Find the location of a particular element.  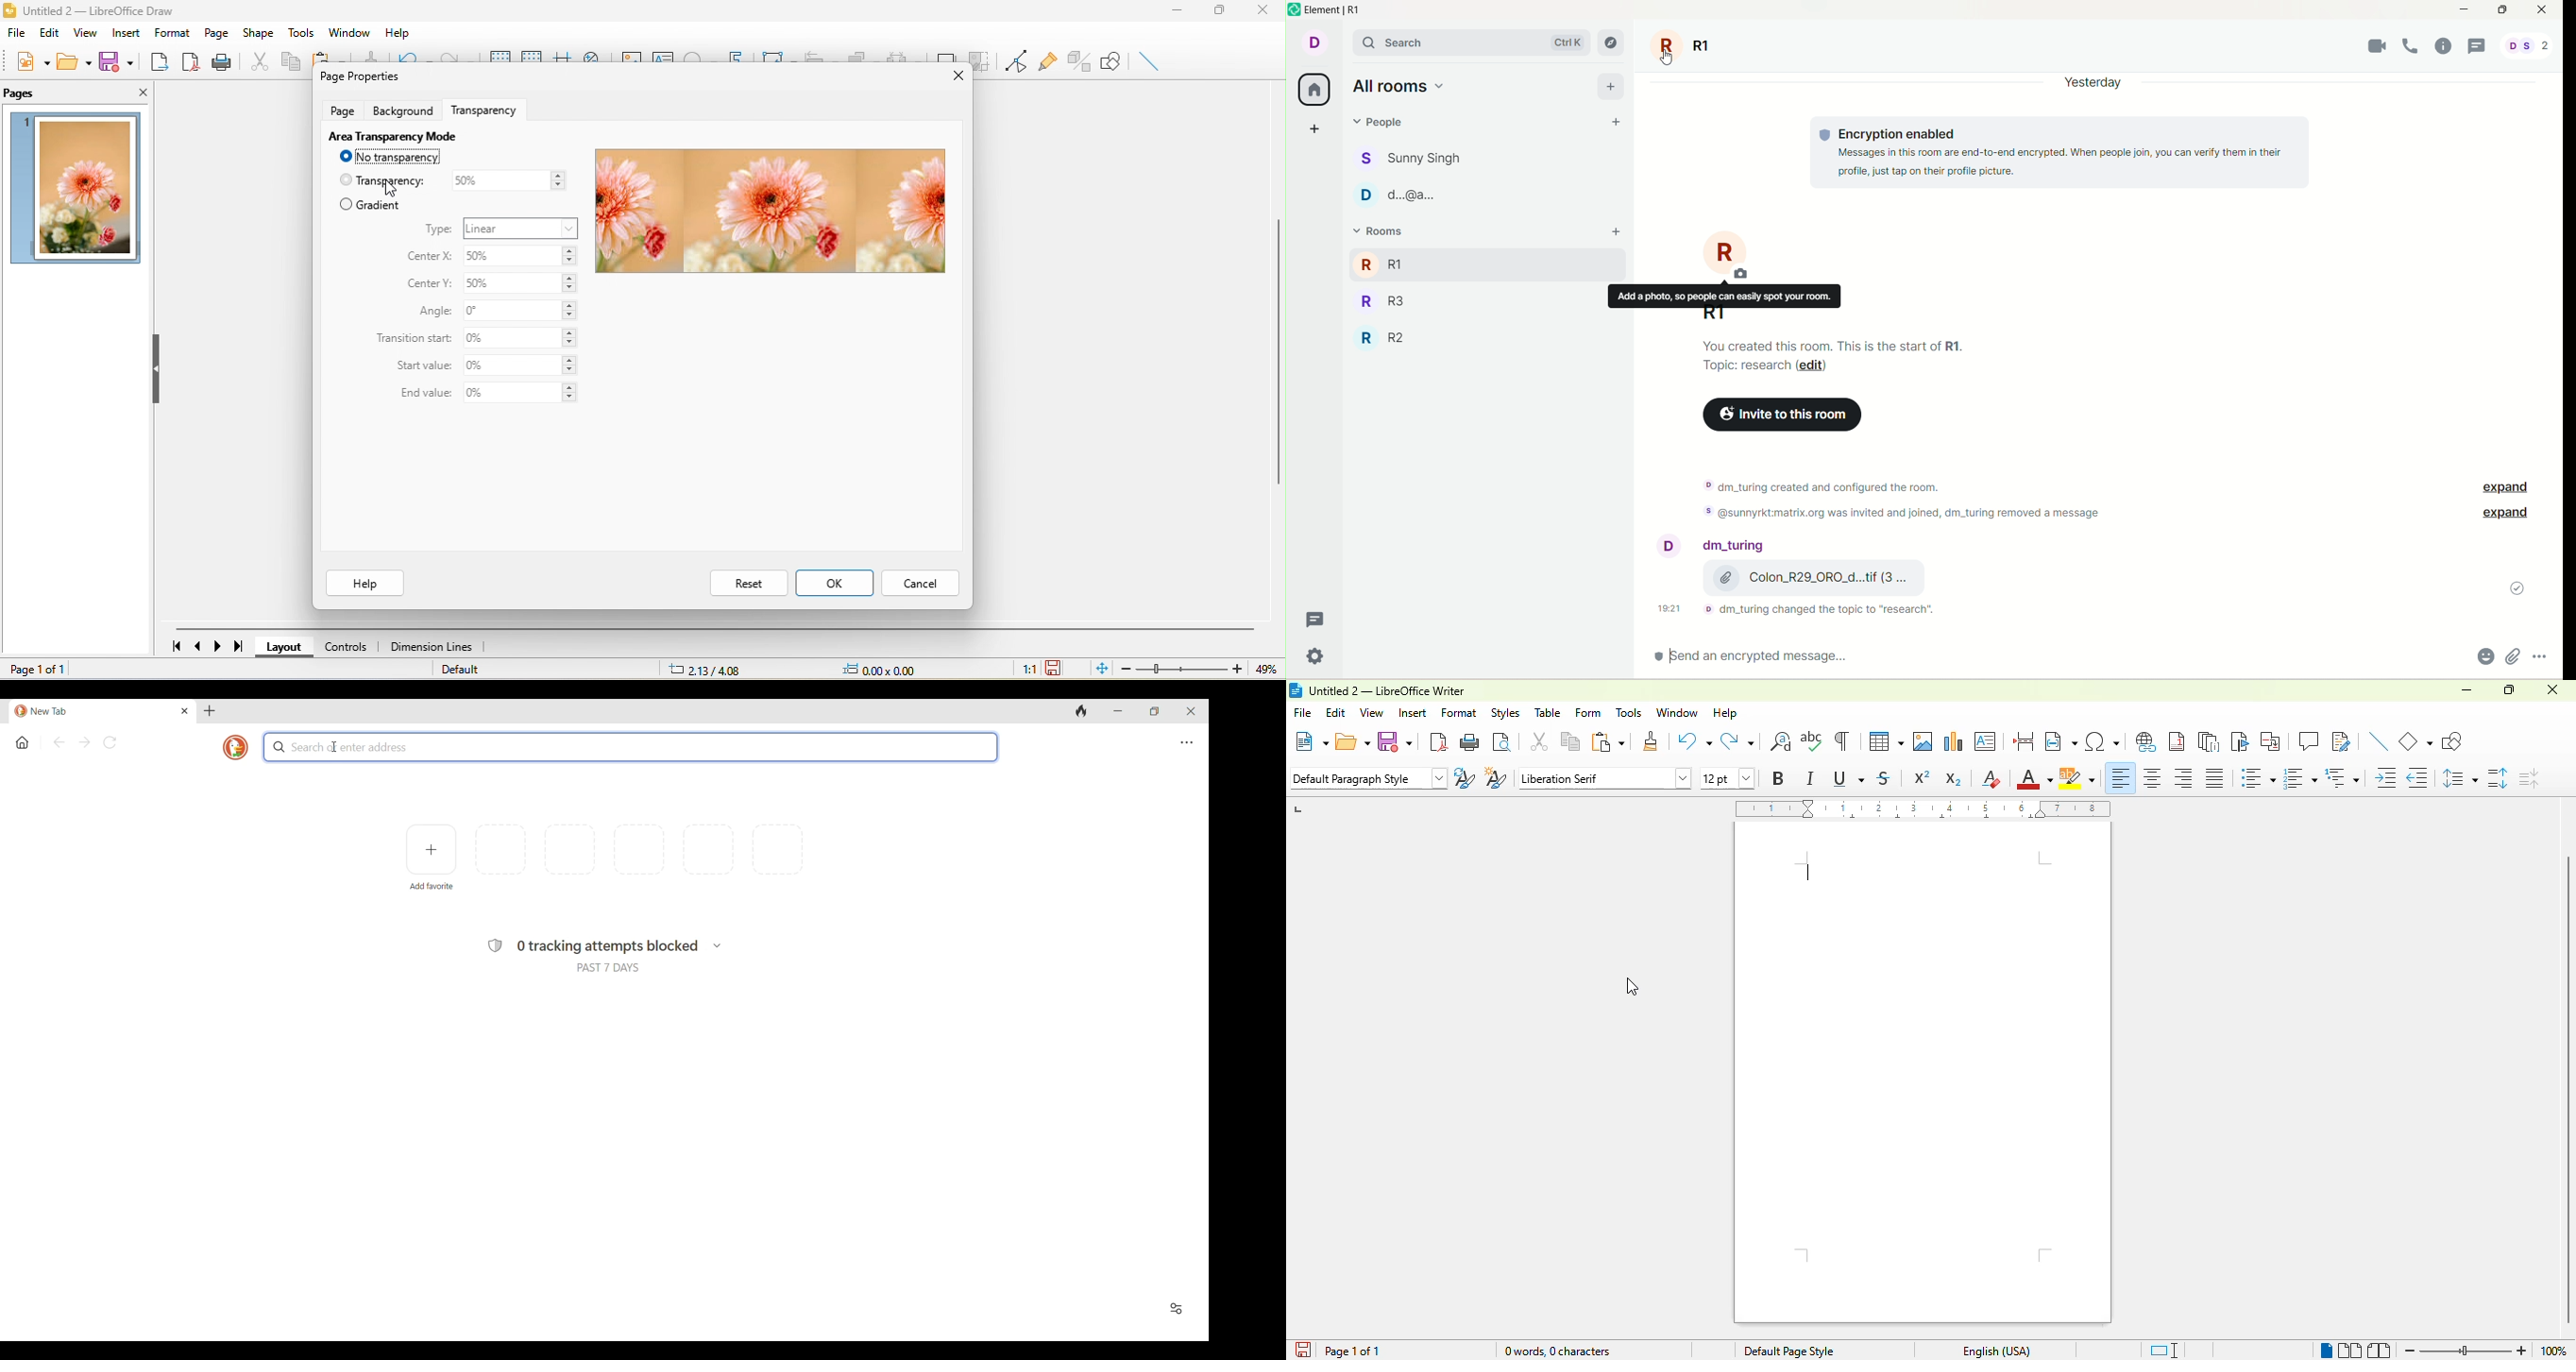

page is located at coordinates (218, 32).